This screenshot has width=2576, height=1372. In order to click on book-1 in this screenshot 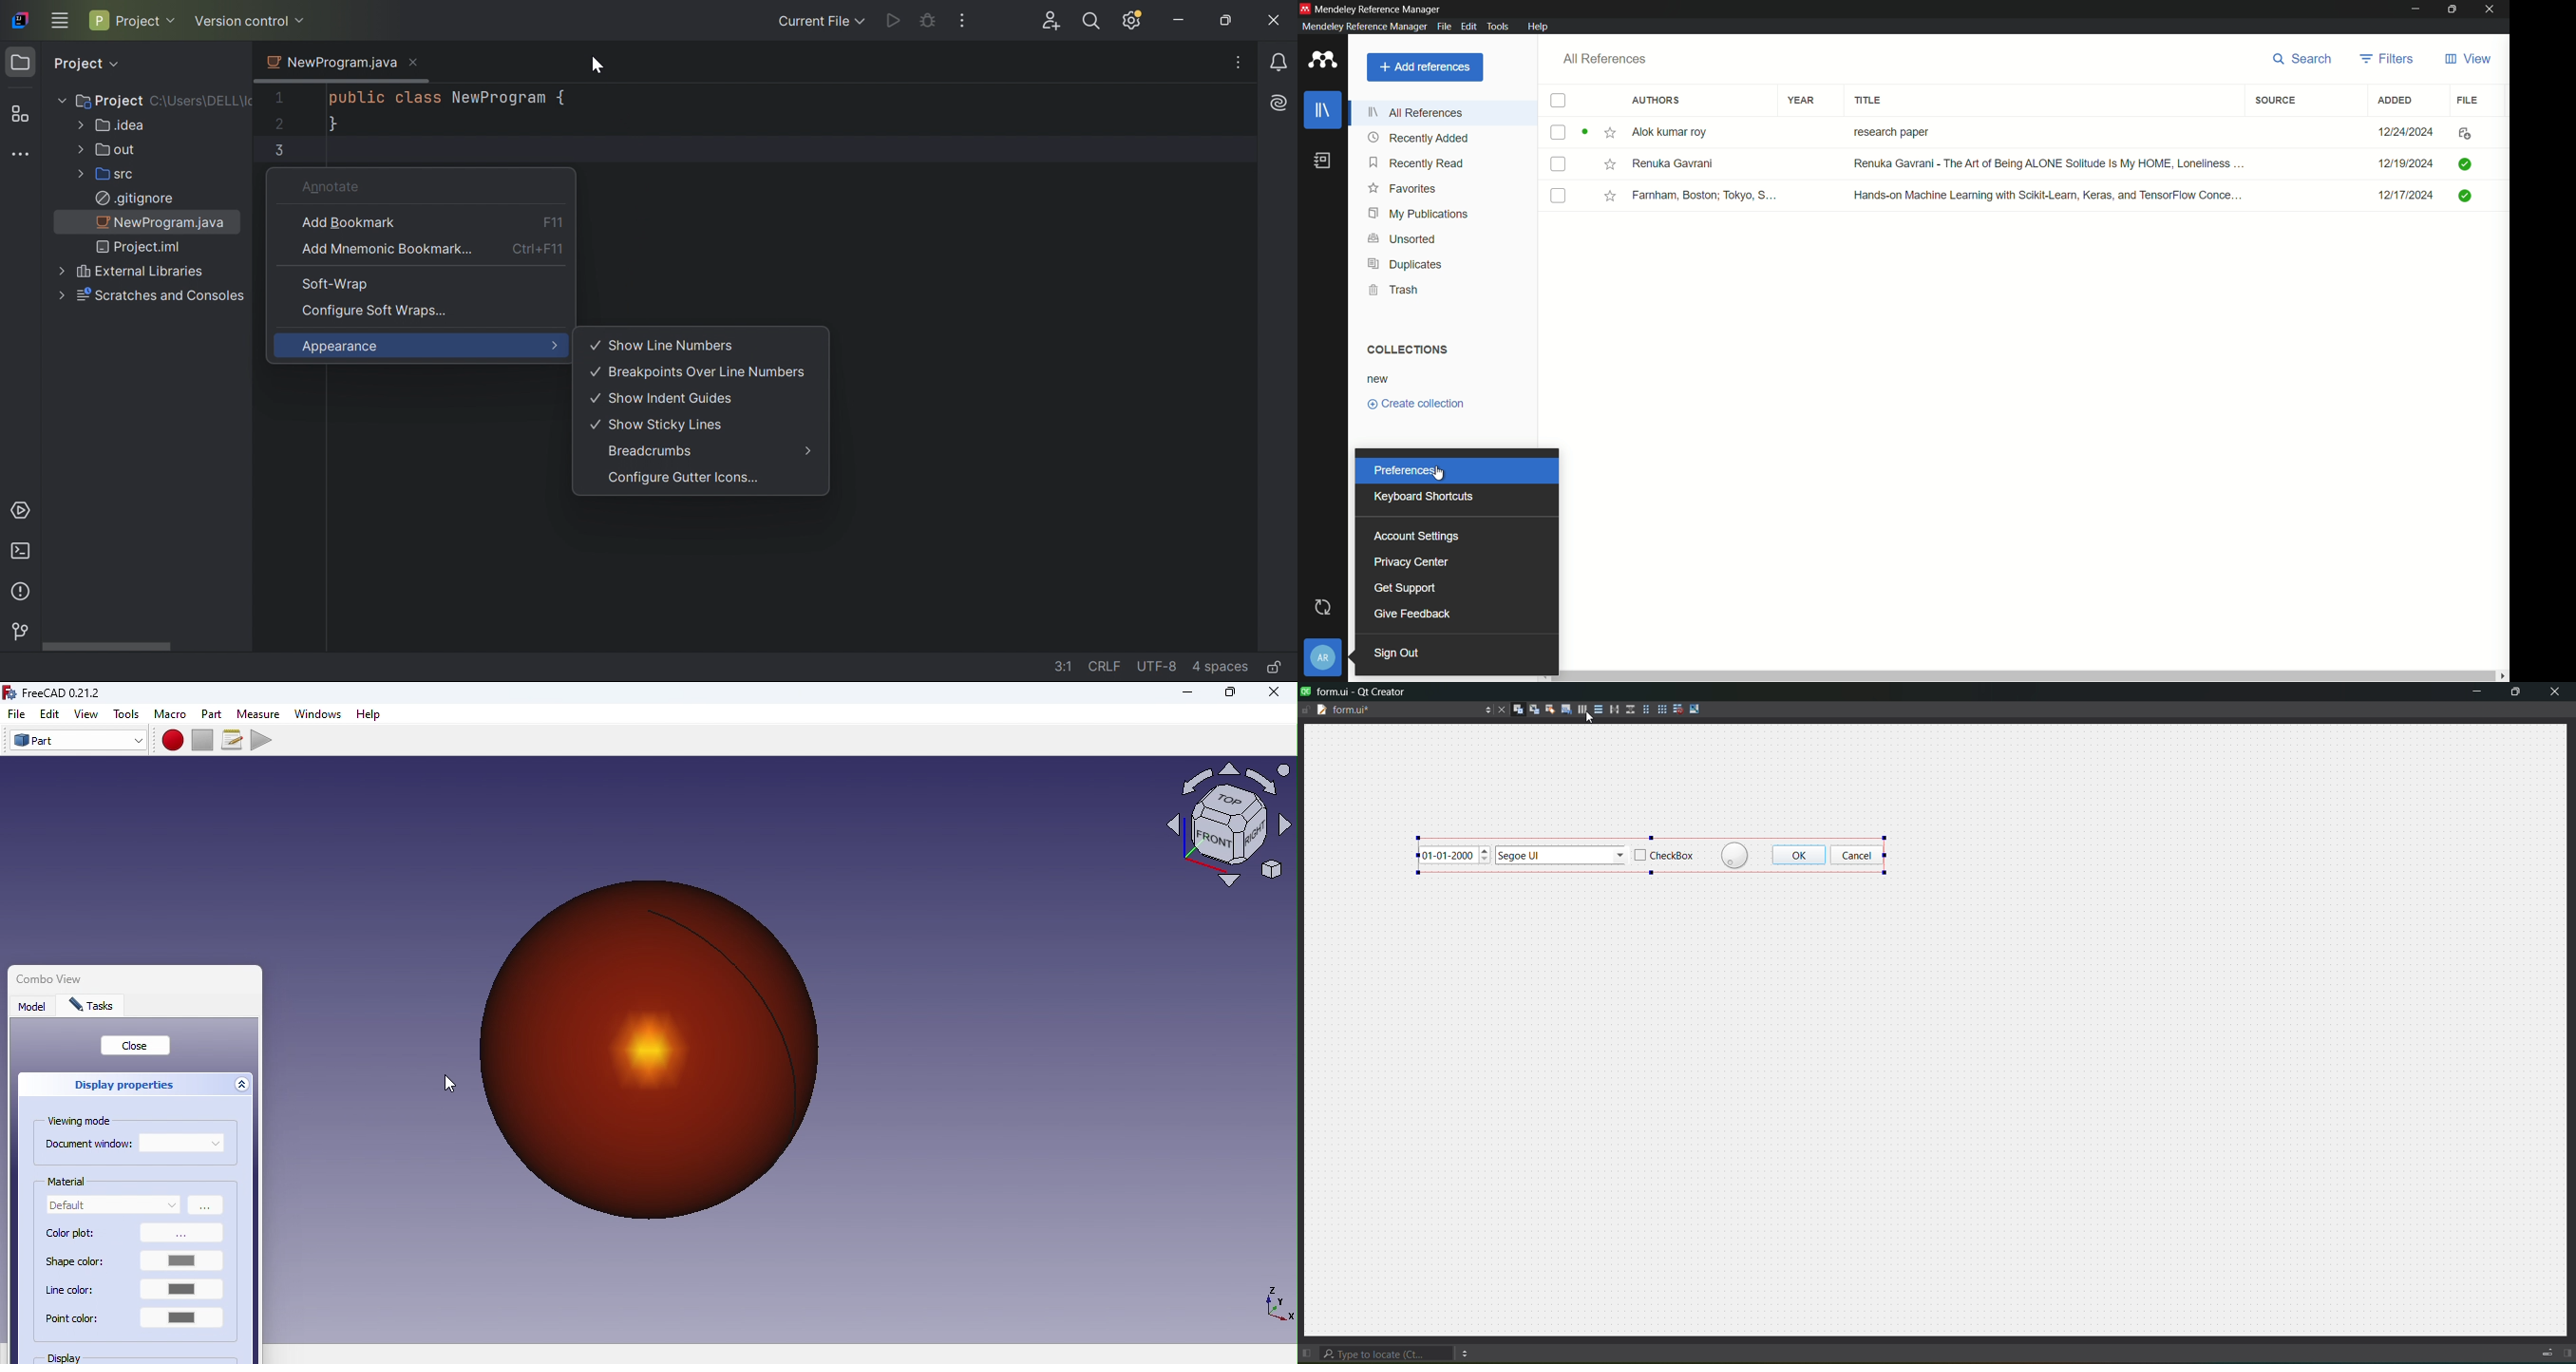, I will do `click(2060, 132)`.